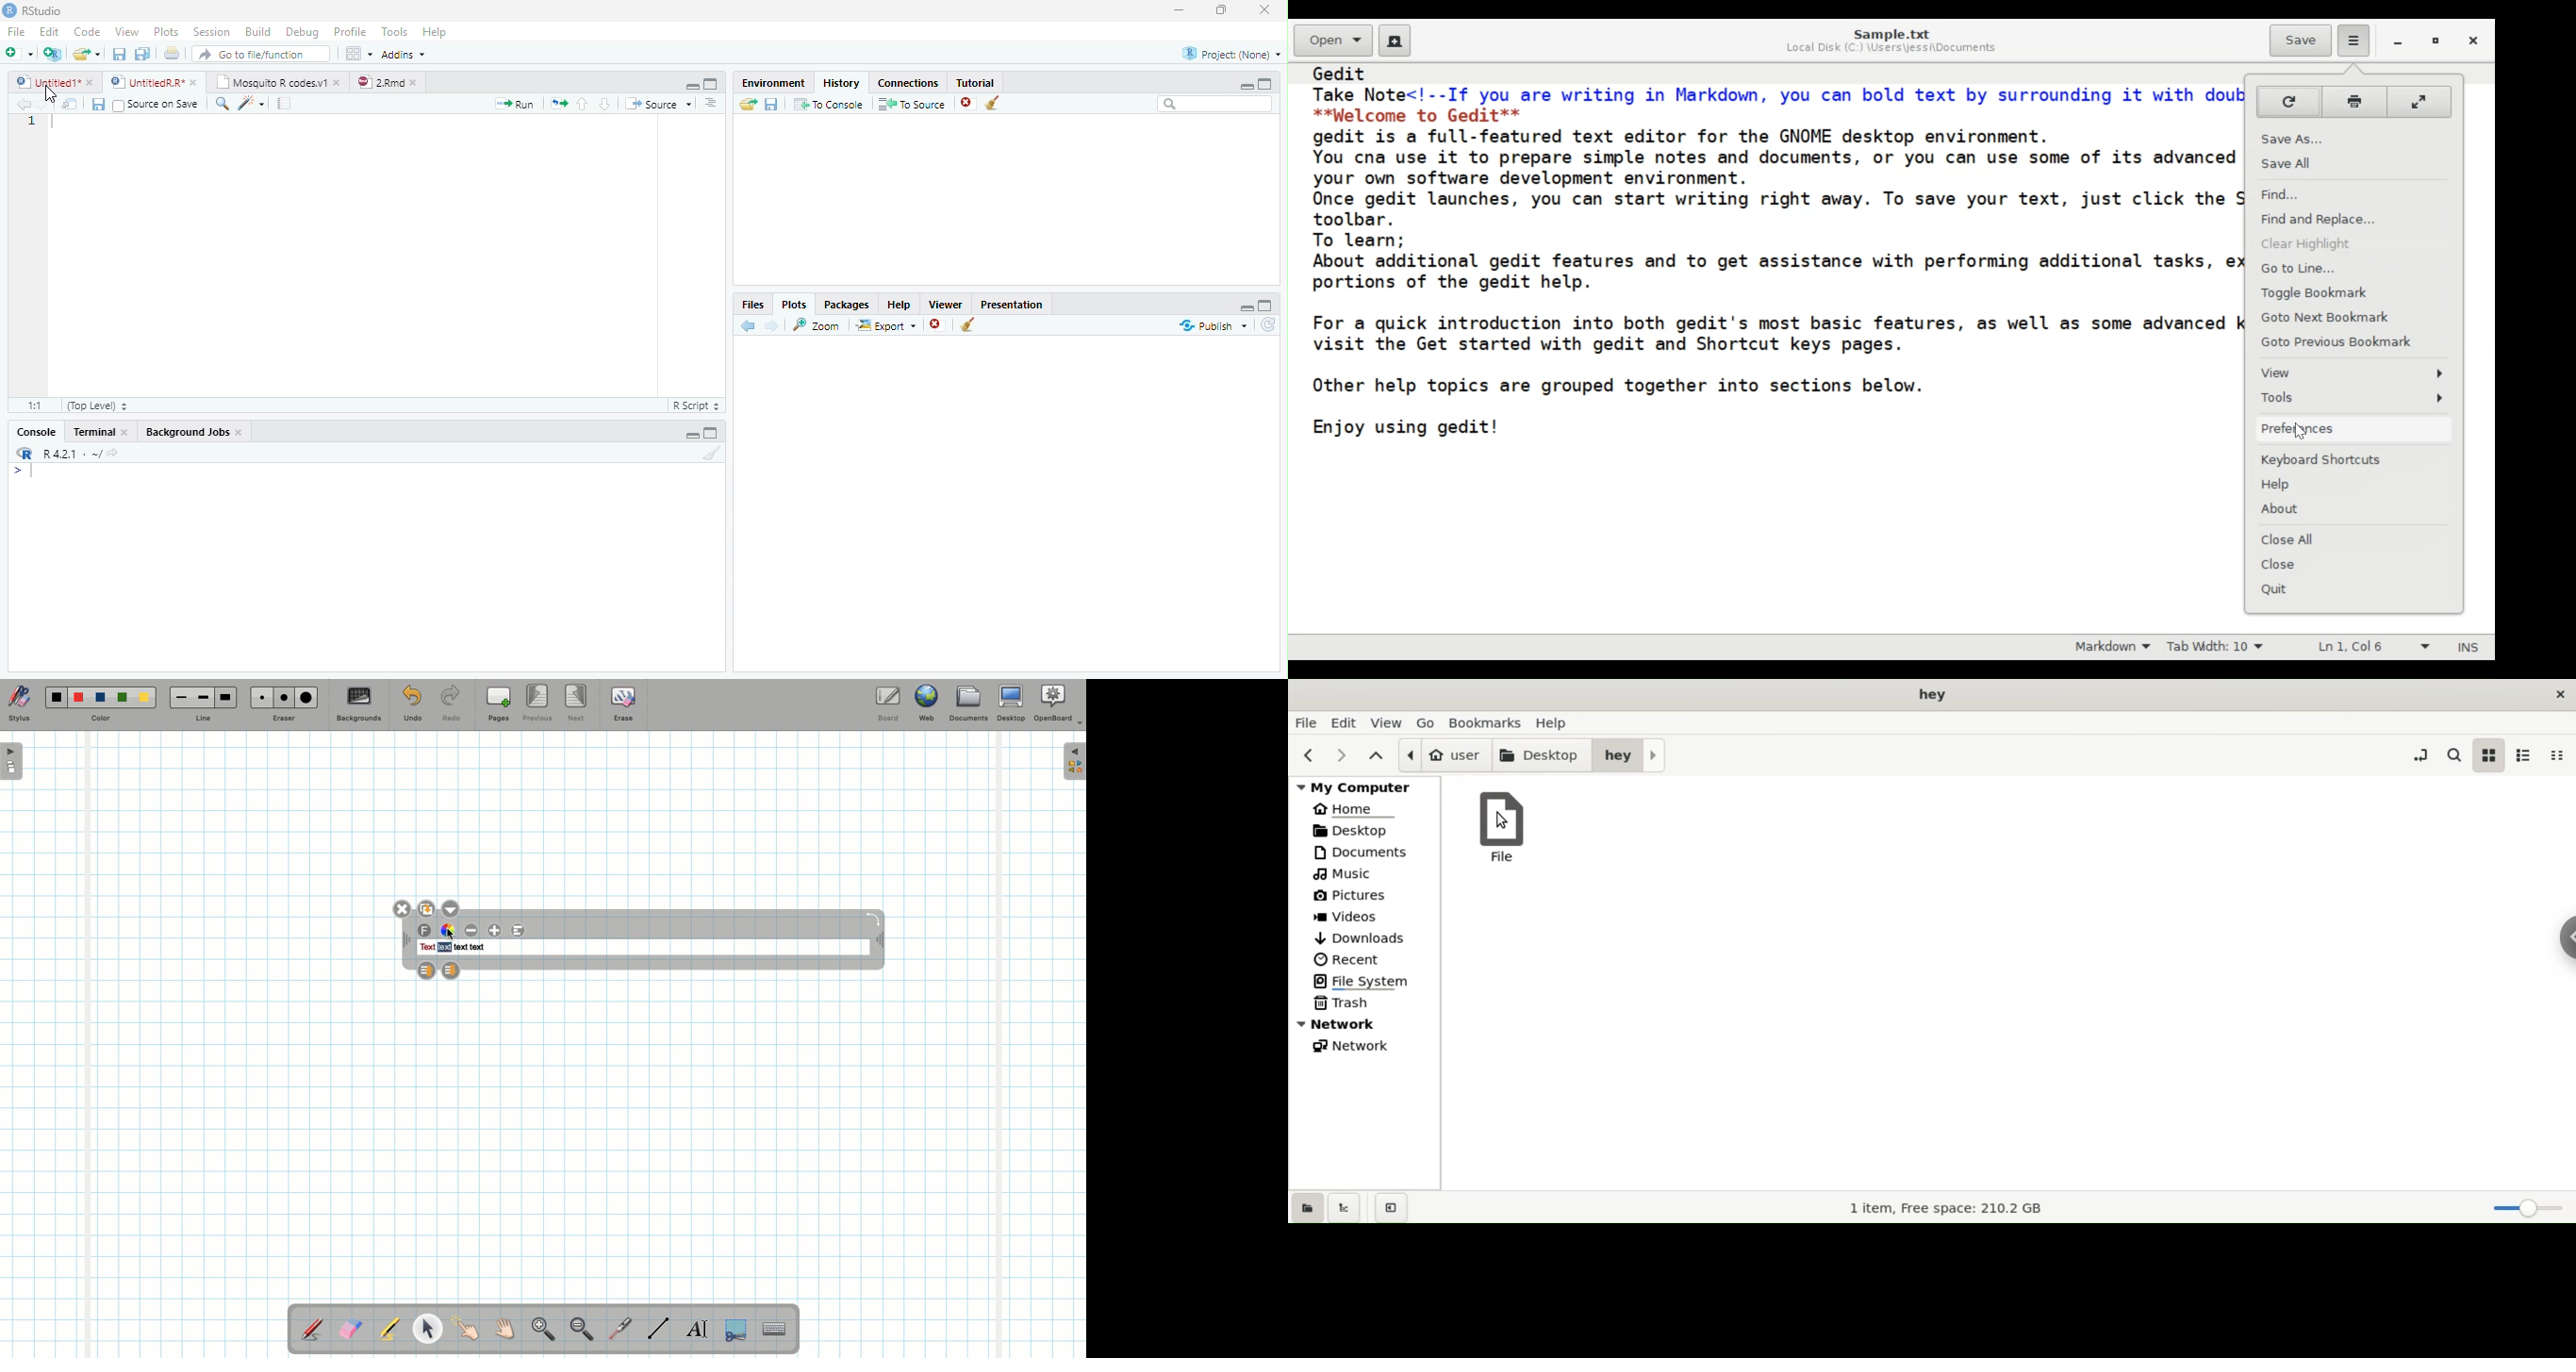  What do you see at coordinates (1247, 308) in the screenshot?
I see `Hide` at bounding box center [1247, 308].